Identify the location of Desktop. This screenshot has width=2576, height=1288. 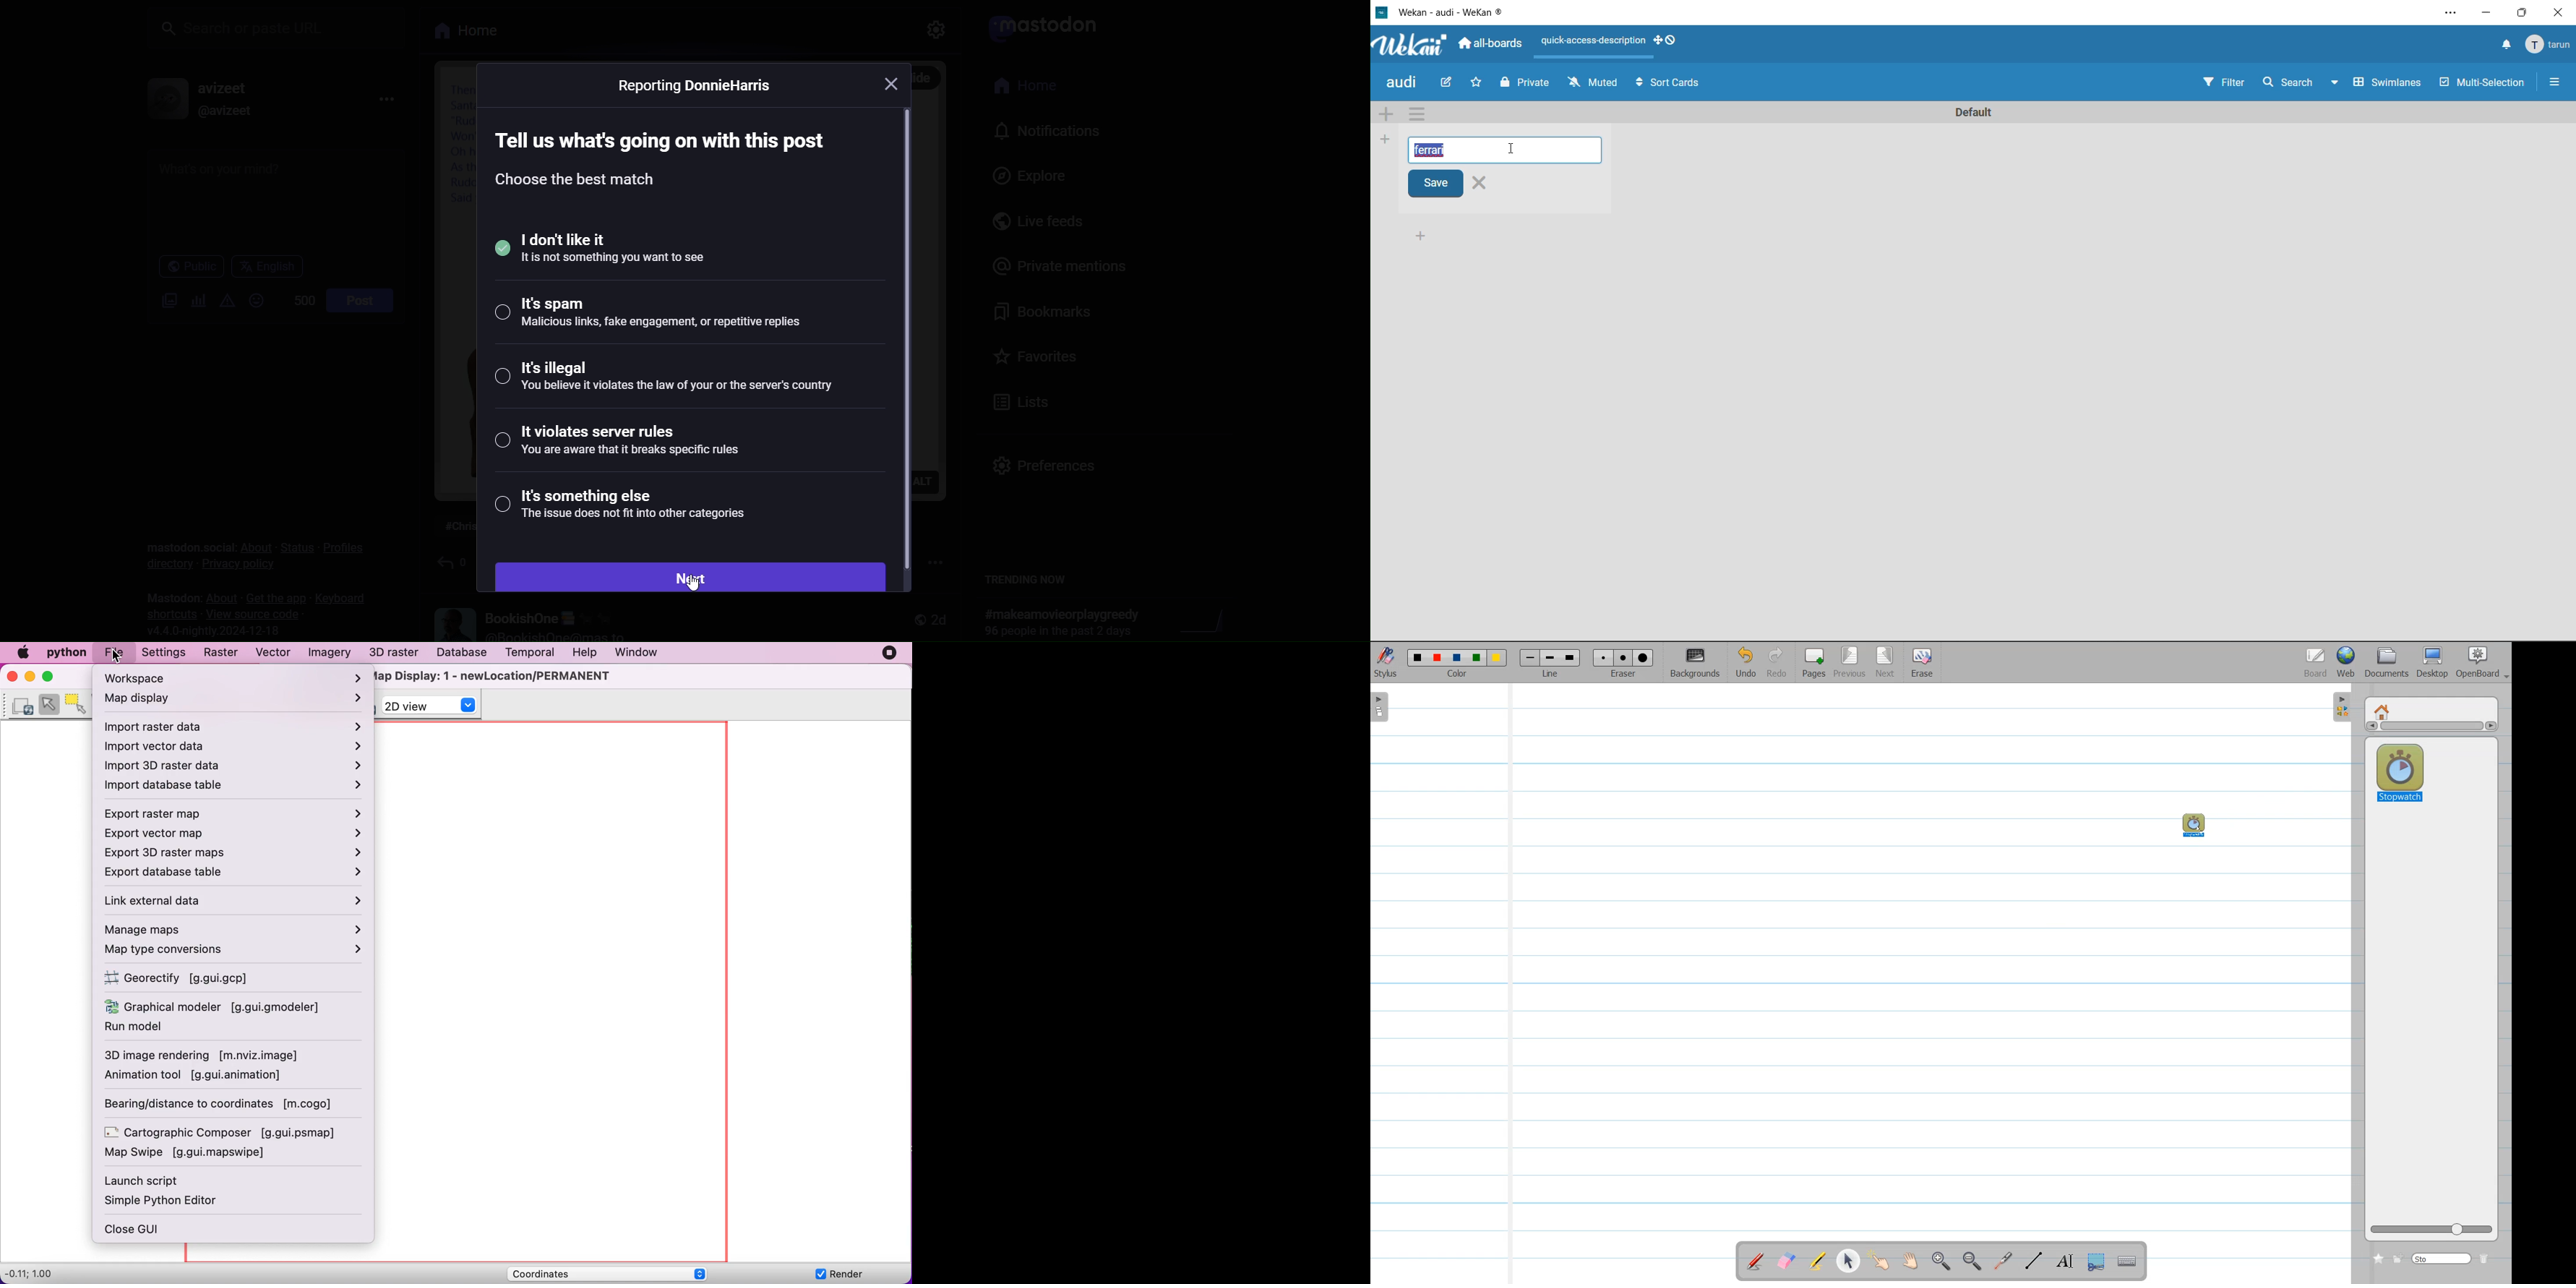
(2434, 662).